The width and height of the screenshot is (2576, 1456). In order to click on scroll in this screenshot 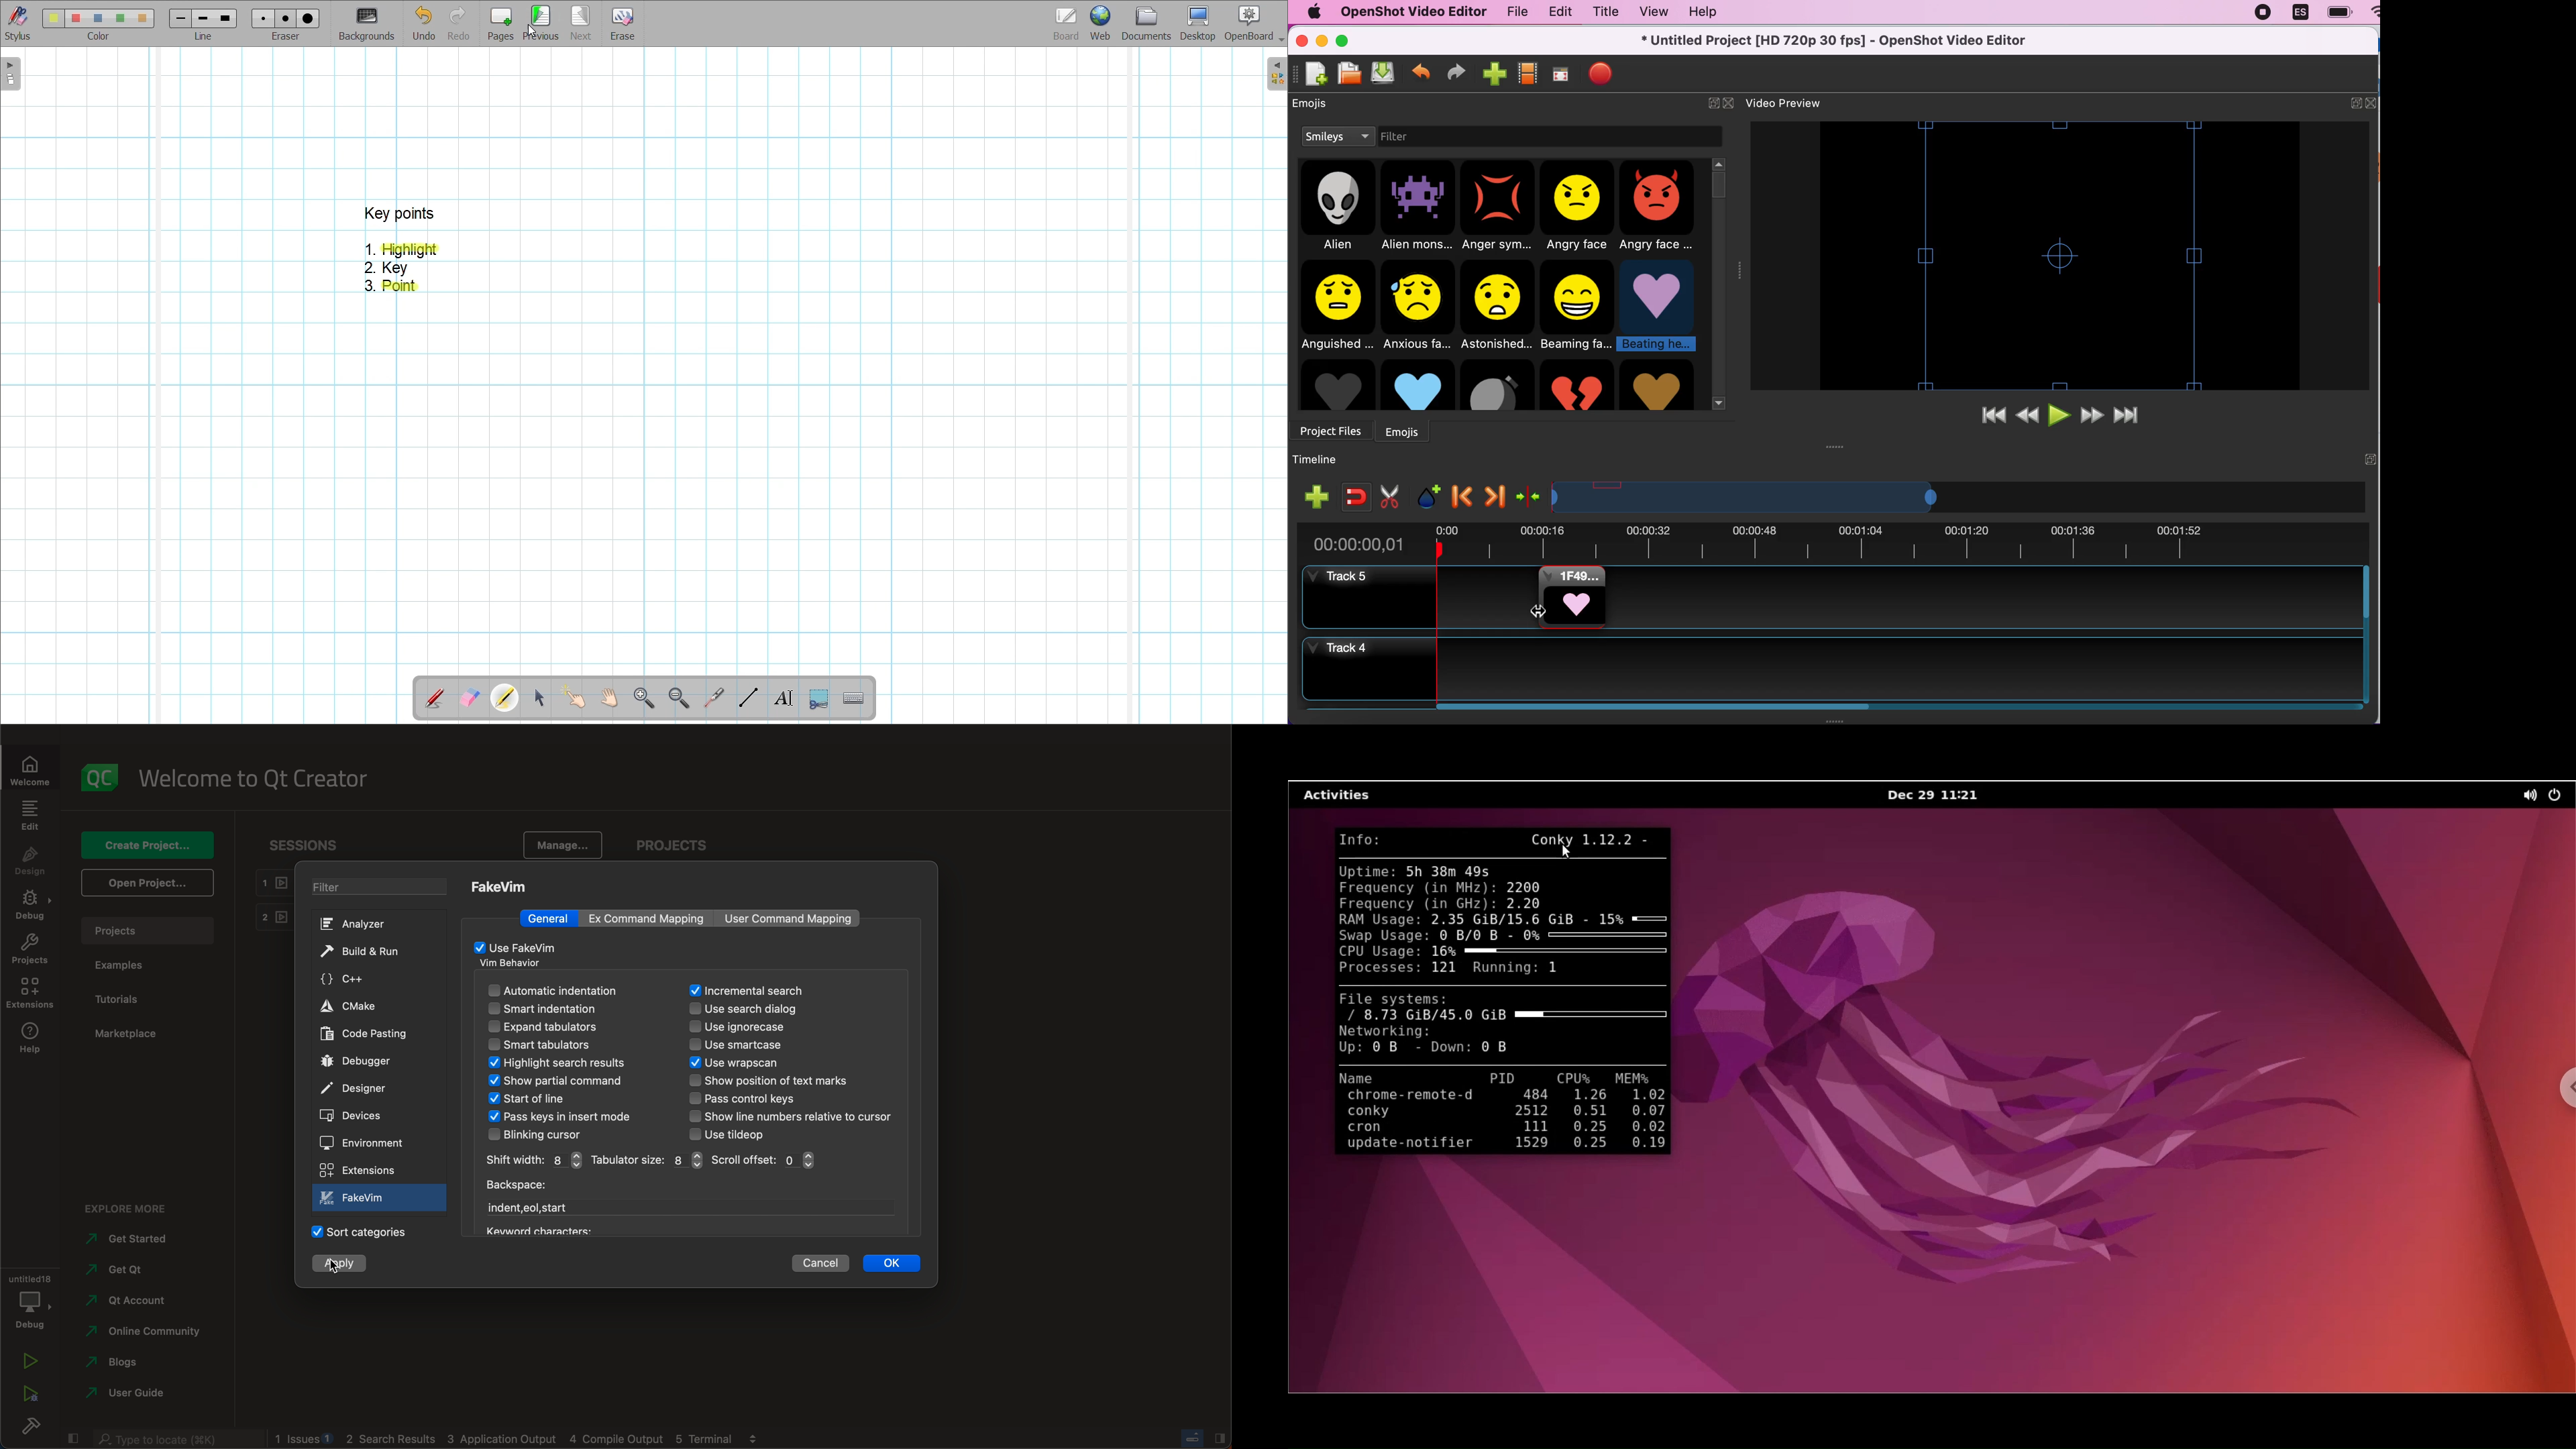, I will do `click(764, 1160)`.